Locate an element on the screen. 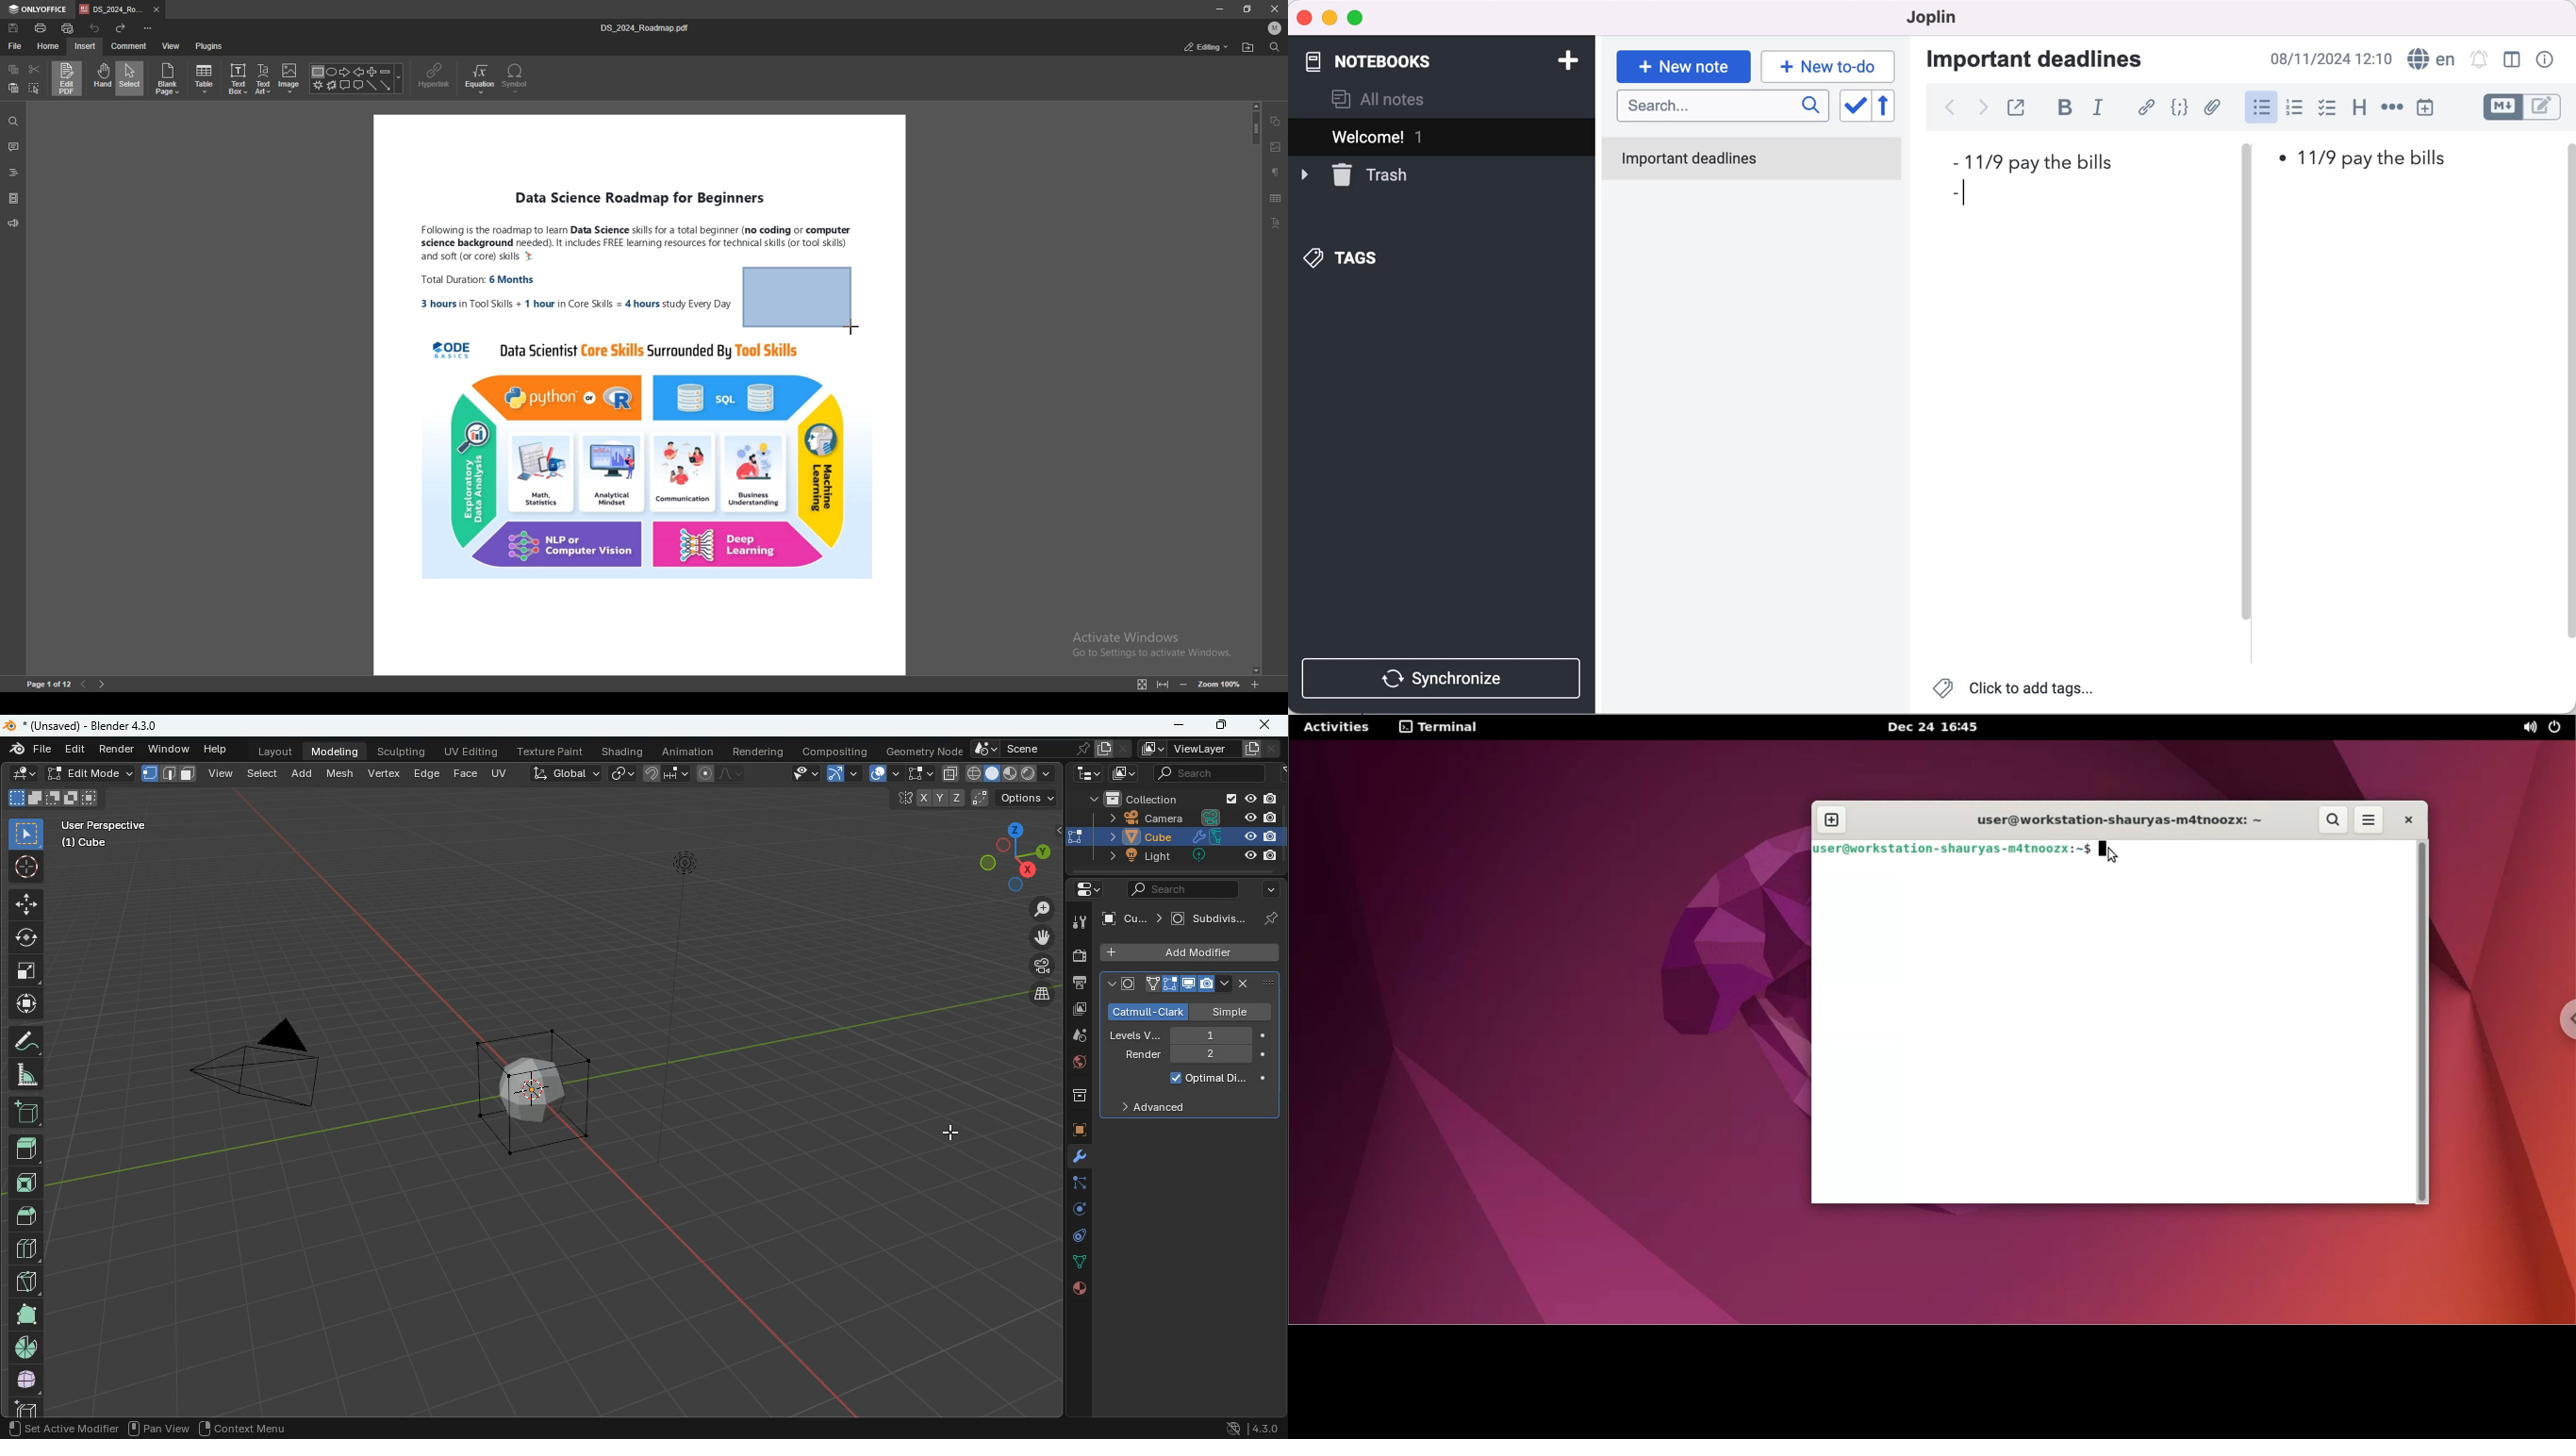 The height and width of the screenshot is (1456, 2576). settings is located at coordinates (1082, 888).